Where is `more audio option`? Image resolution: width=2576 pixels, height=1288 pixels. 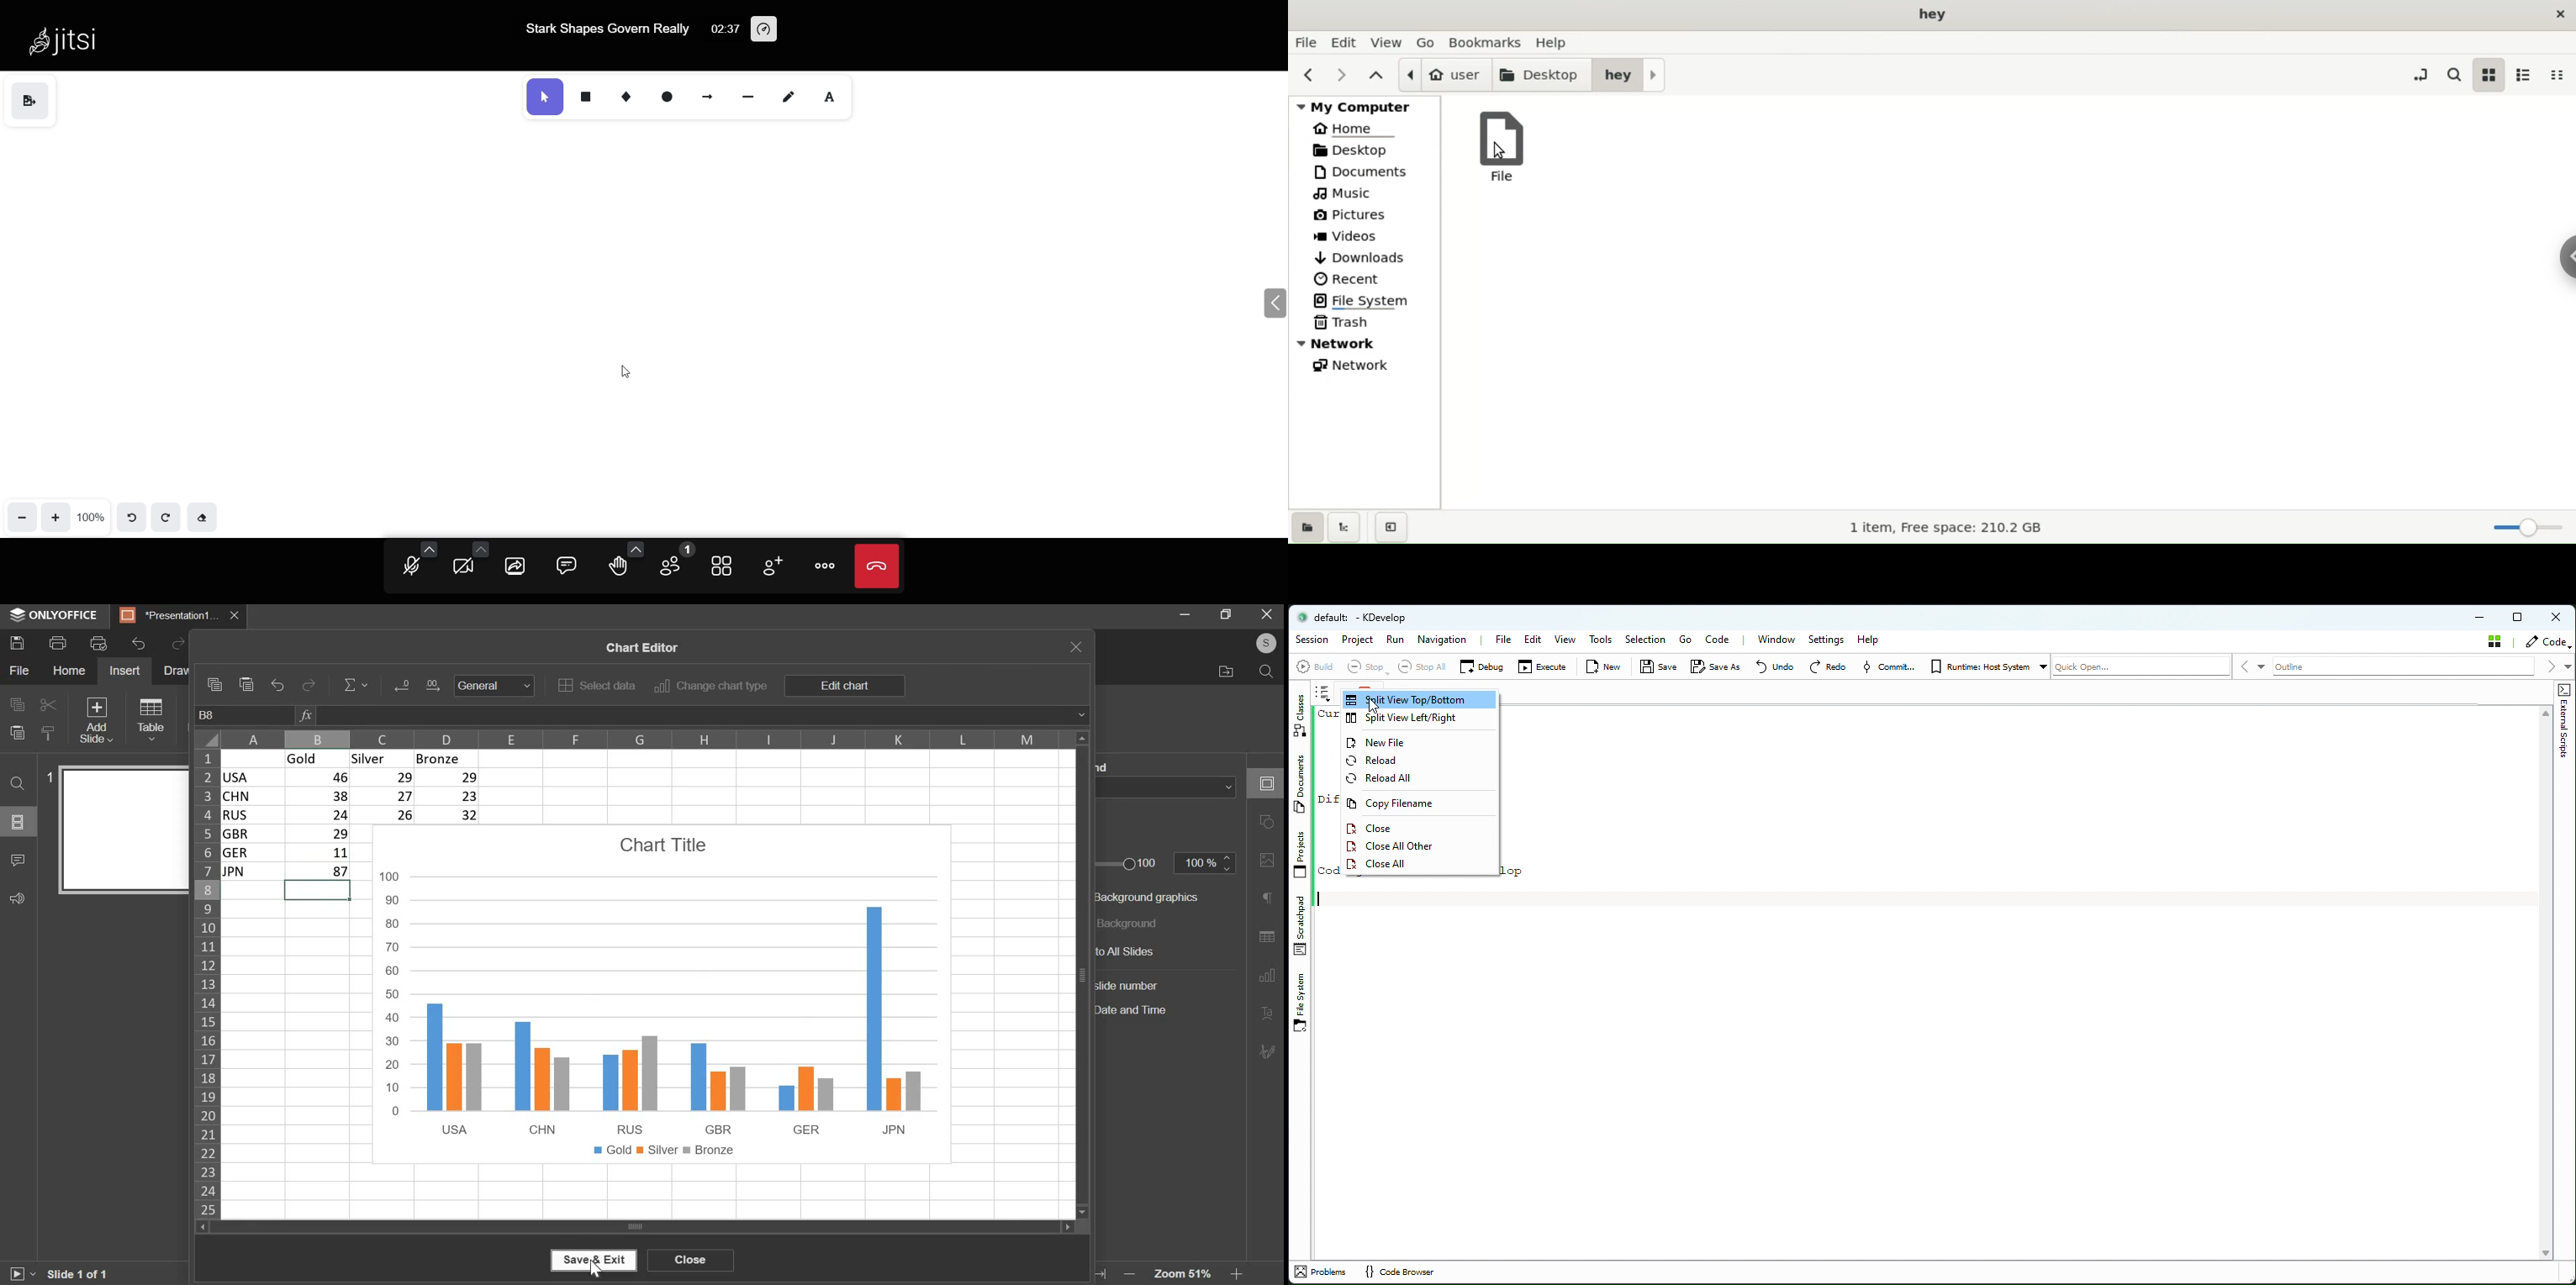
more audio option is located at coordinates (430, 549).